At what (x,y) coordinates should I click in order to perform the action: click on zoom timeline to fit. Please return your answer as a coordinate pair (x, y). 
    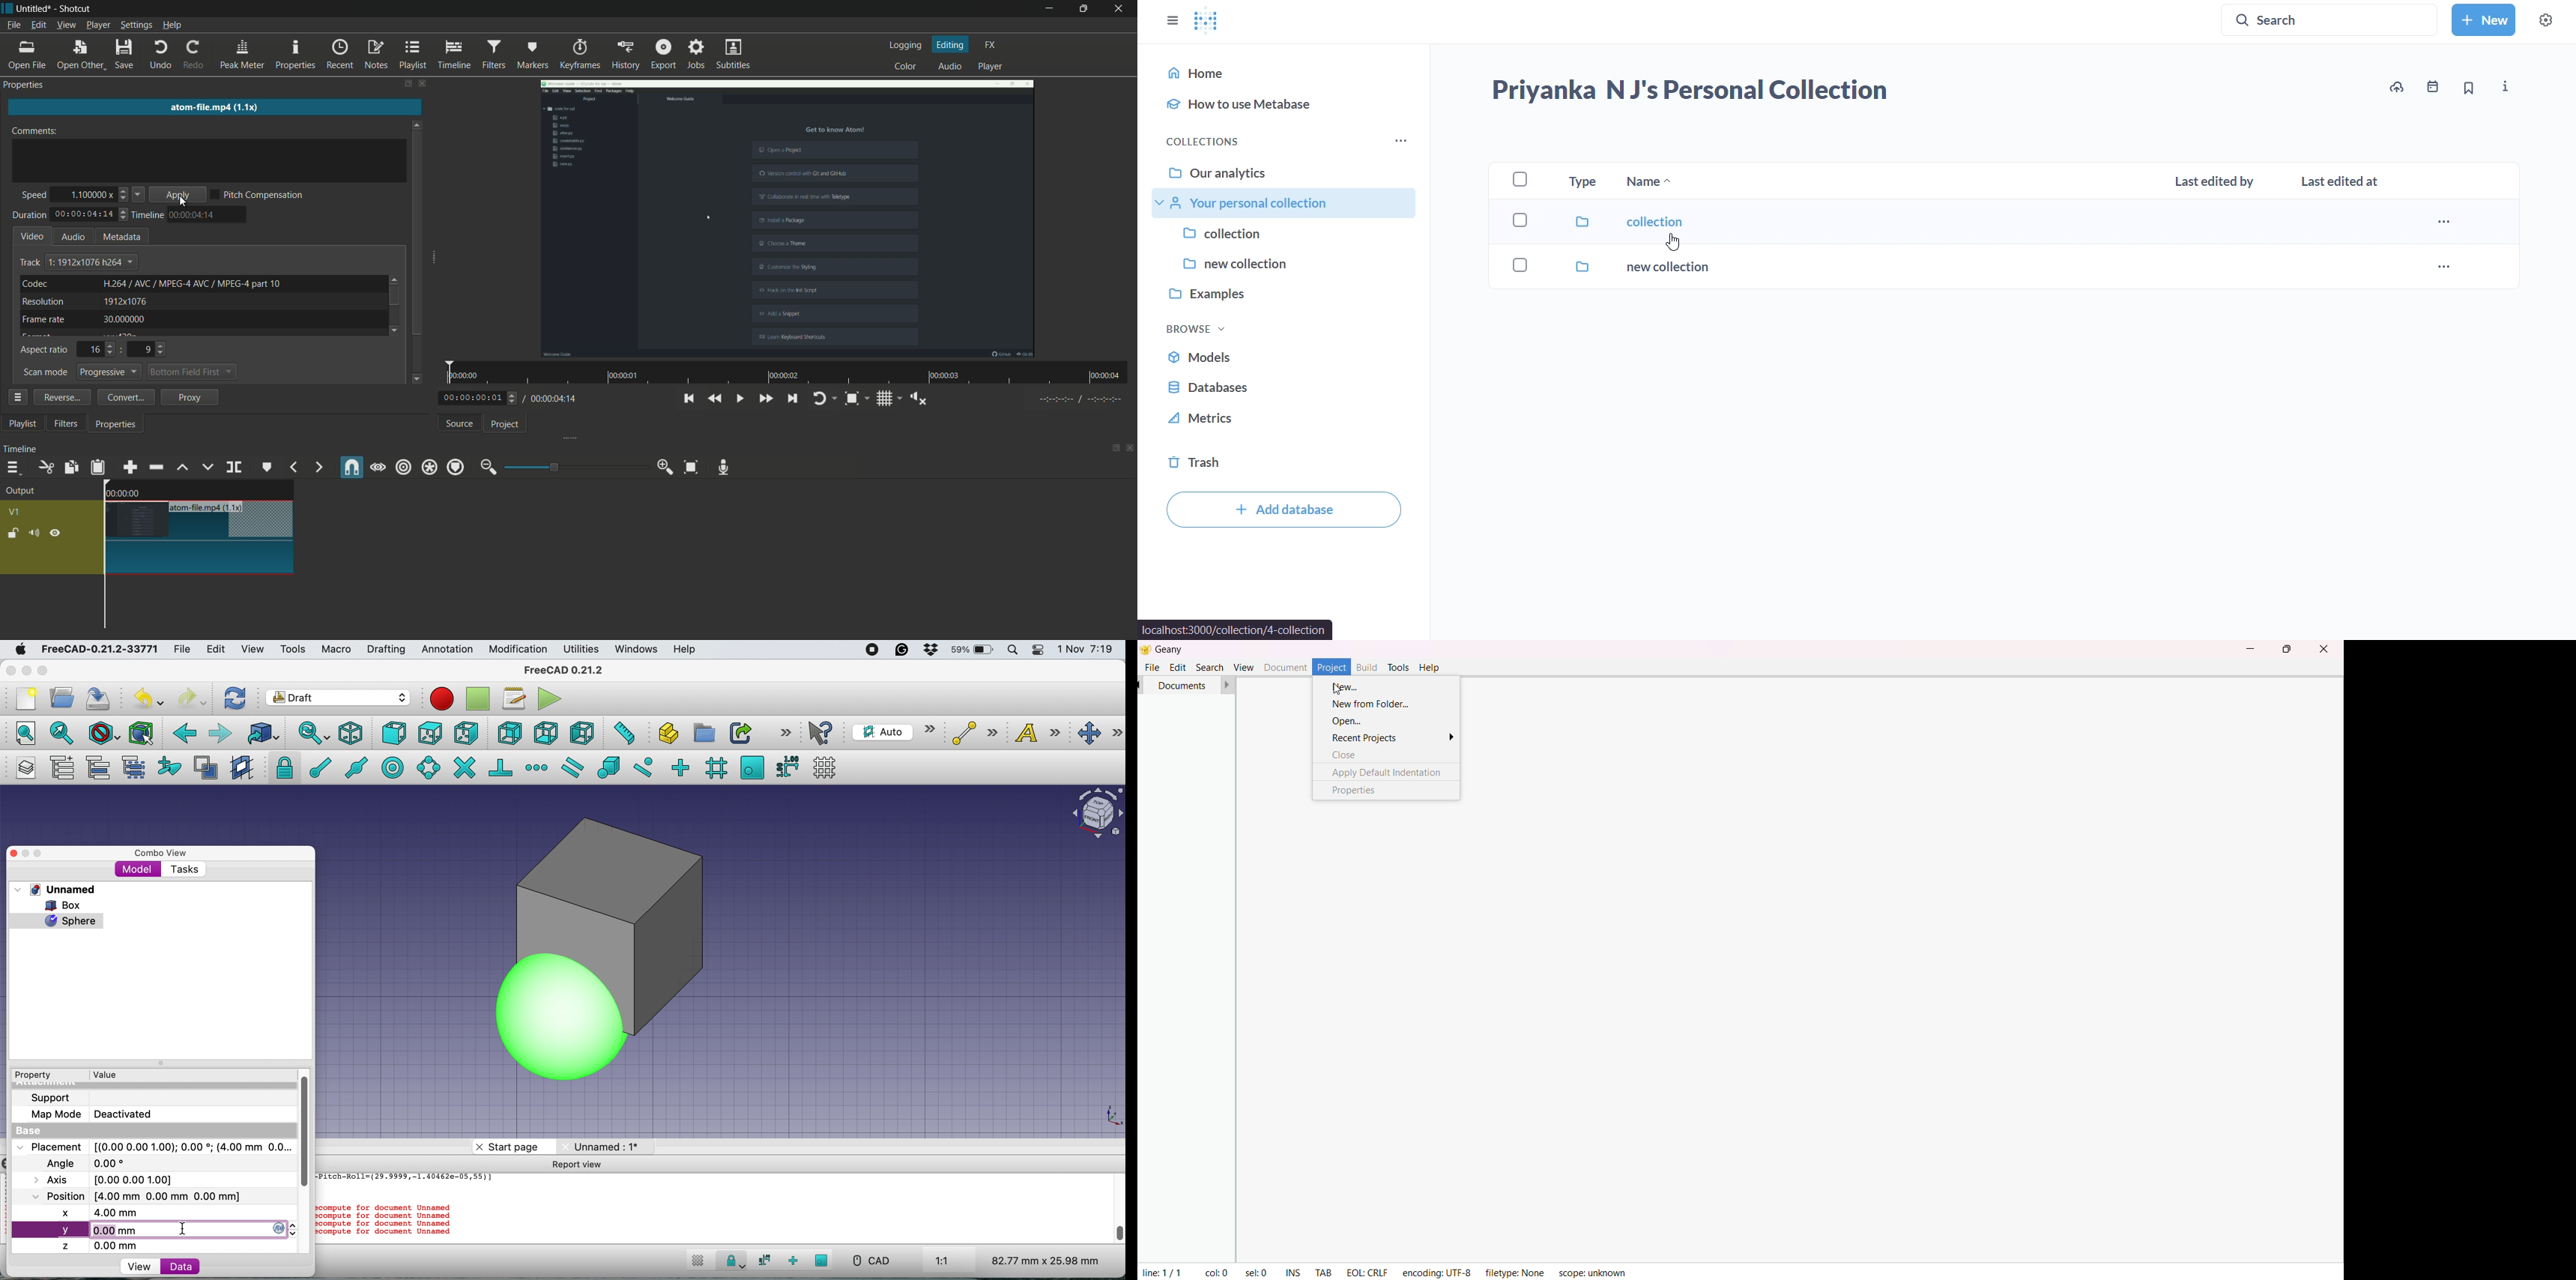
    Looking at the image, I should click on (691, 468).